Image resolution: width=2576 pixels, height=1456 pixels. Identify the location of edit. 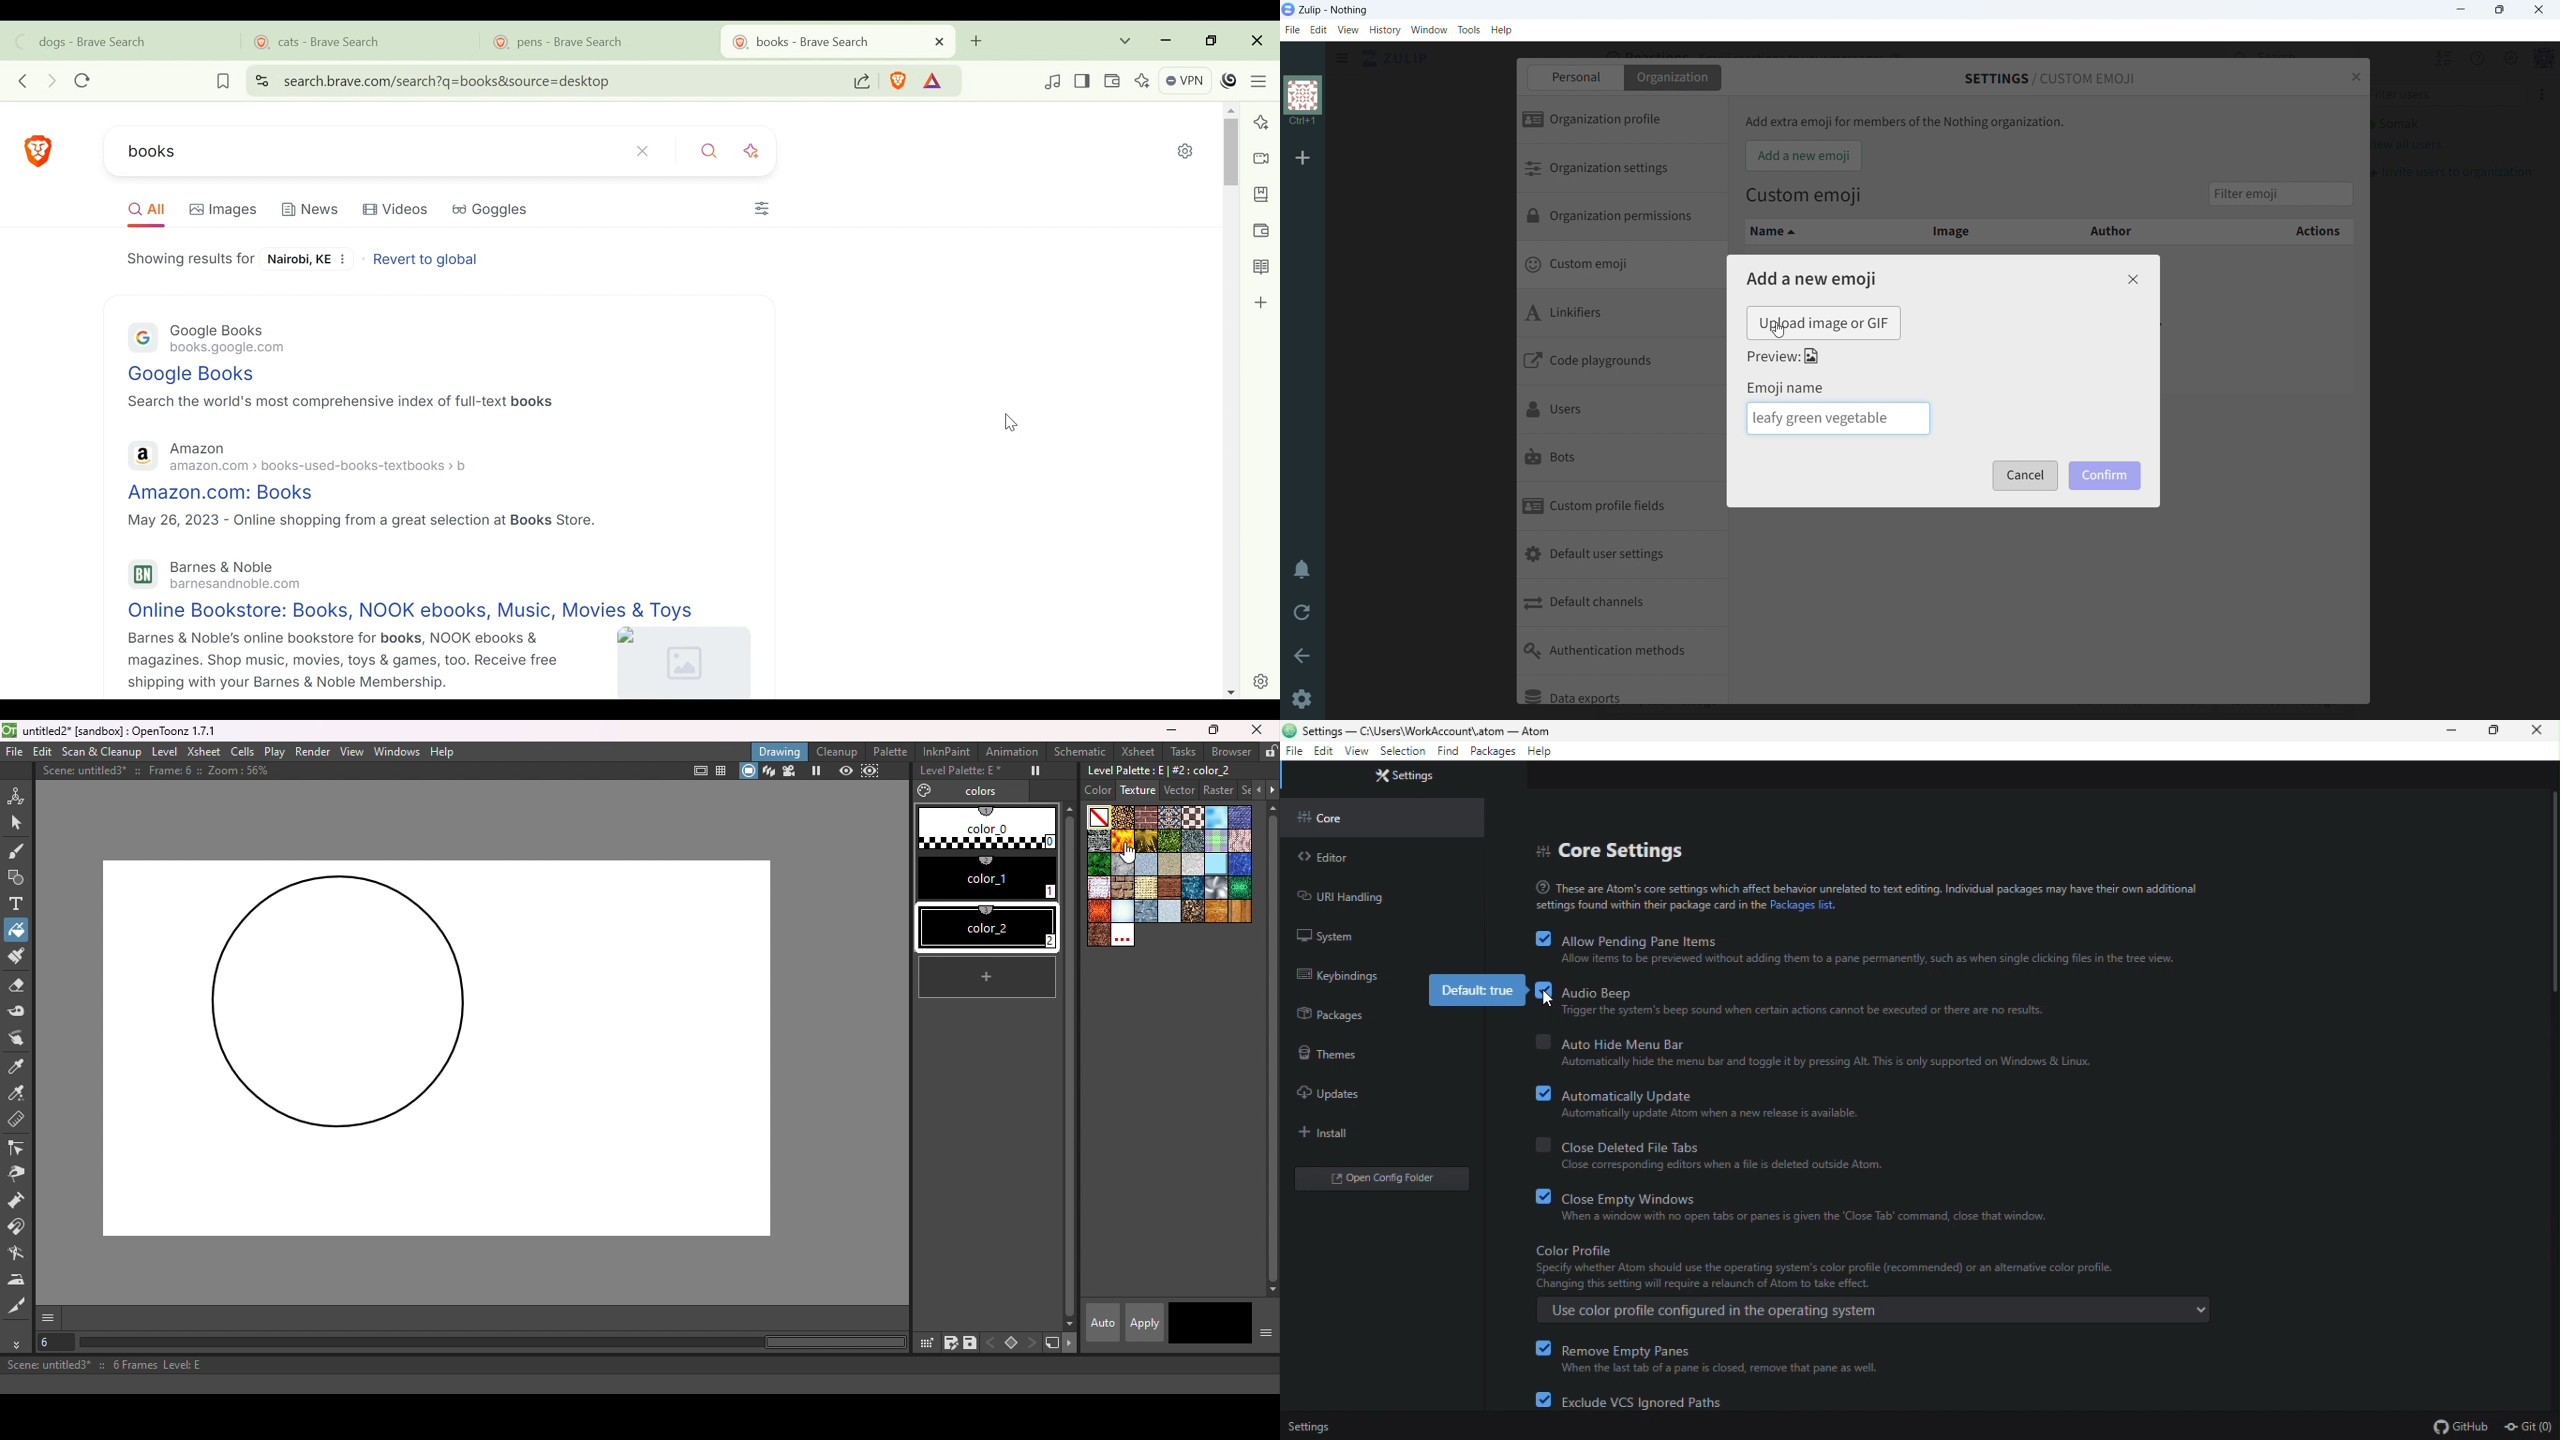
(1324, 752).